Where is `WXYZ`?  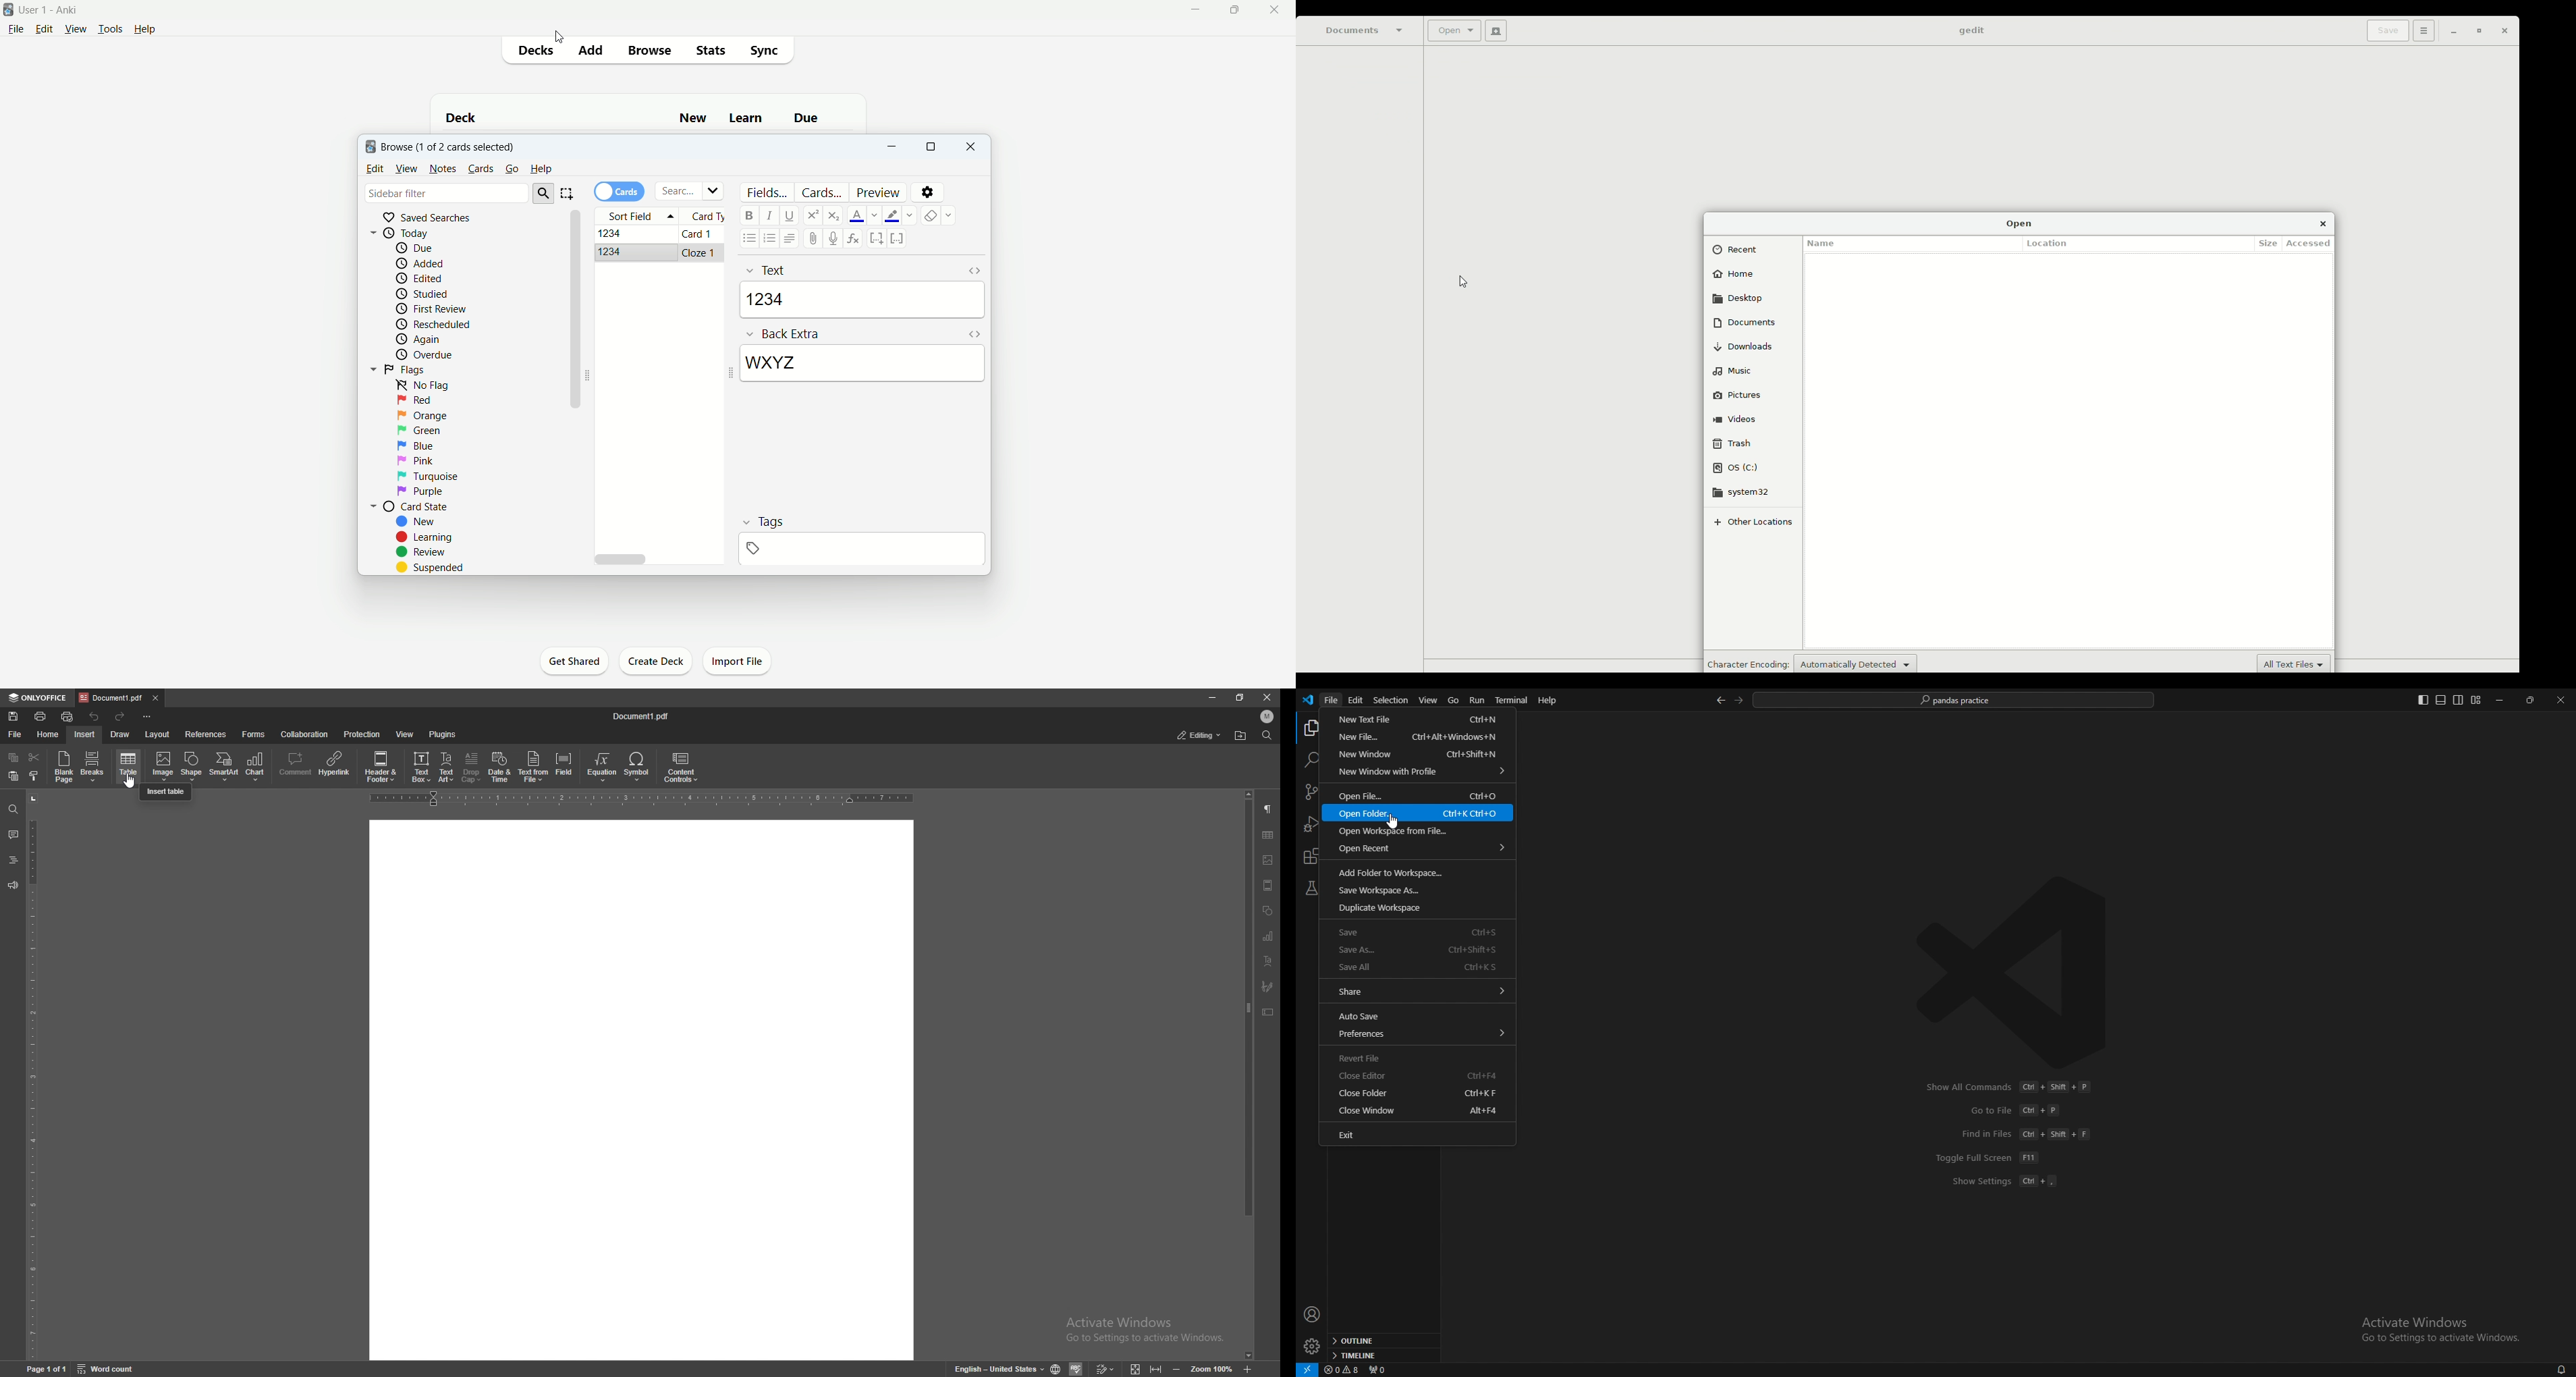 WXYZ is located at coordinates (863, 364).